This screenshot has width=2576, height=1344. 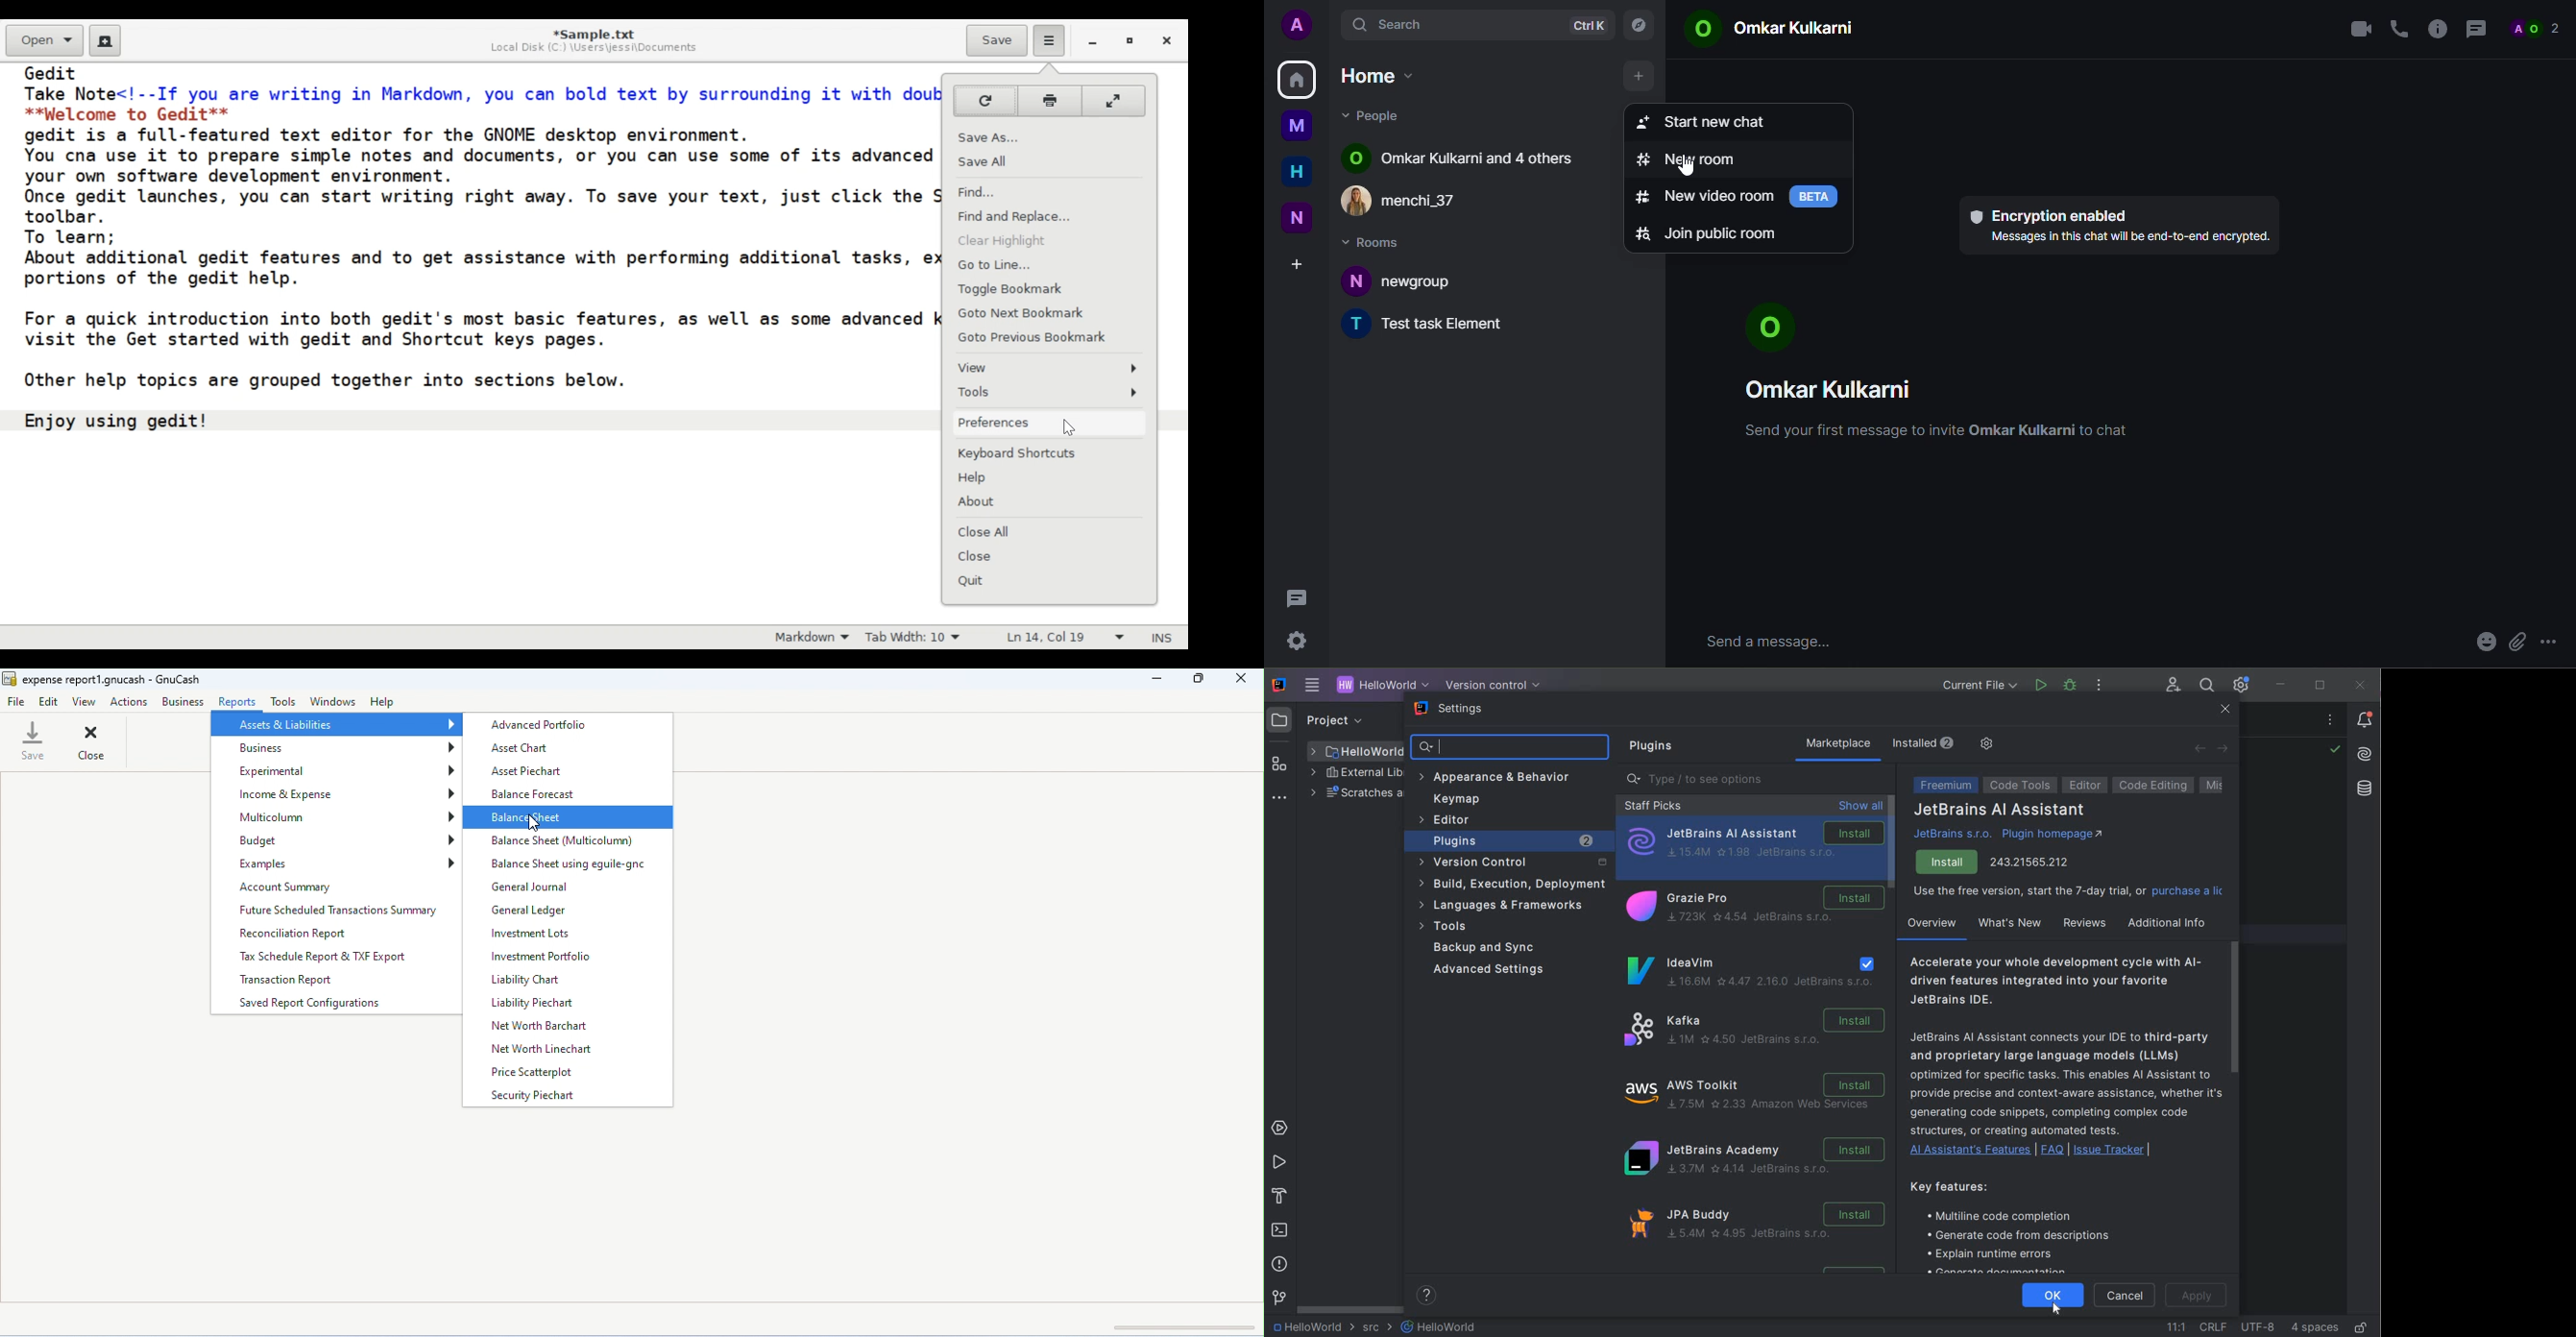 What do you see at coordinates (1300, 24) in the screenshot?
I see `profile` at bounding box center [1300, 24].